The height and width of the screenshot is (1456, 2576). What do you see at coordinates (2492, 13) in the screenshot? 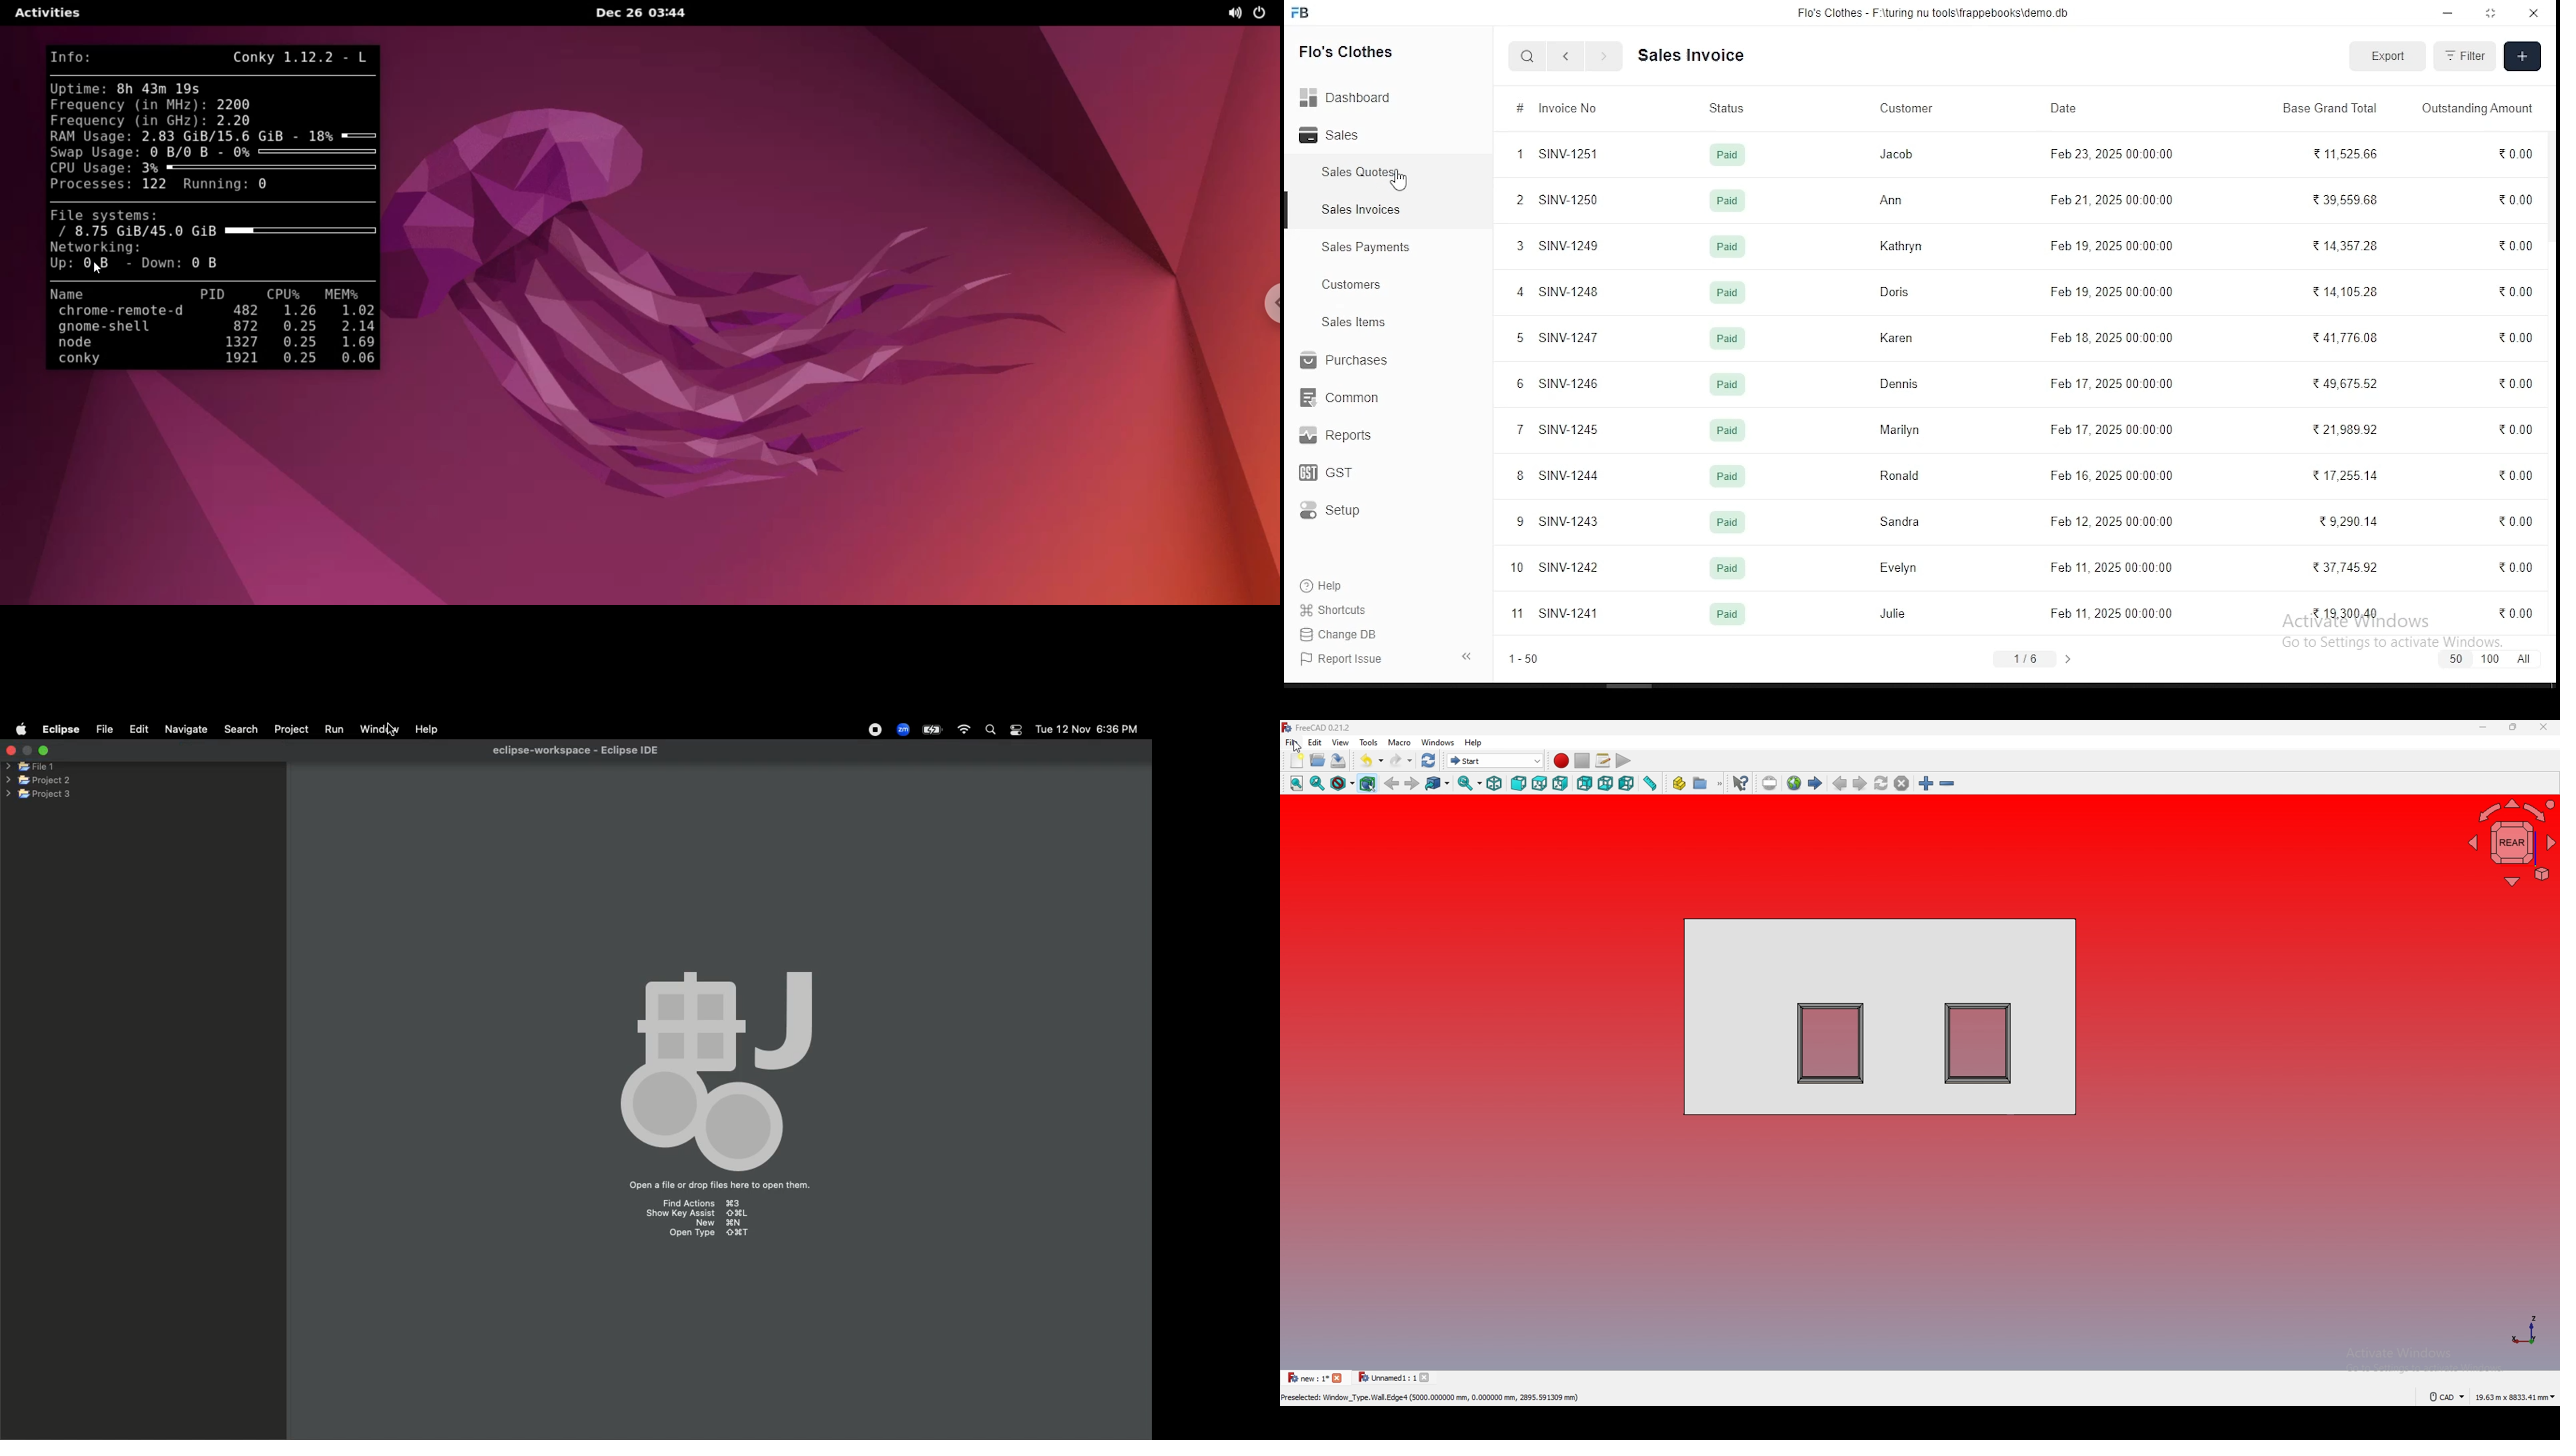
I see `maximize` at bounding box center [2492, 13].